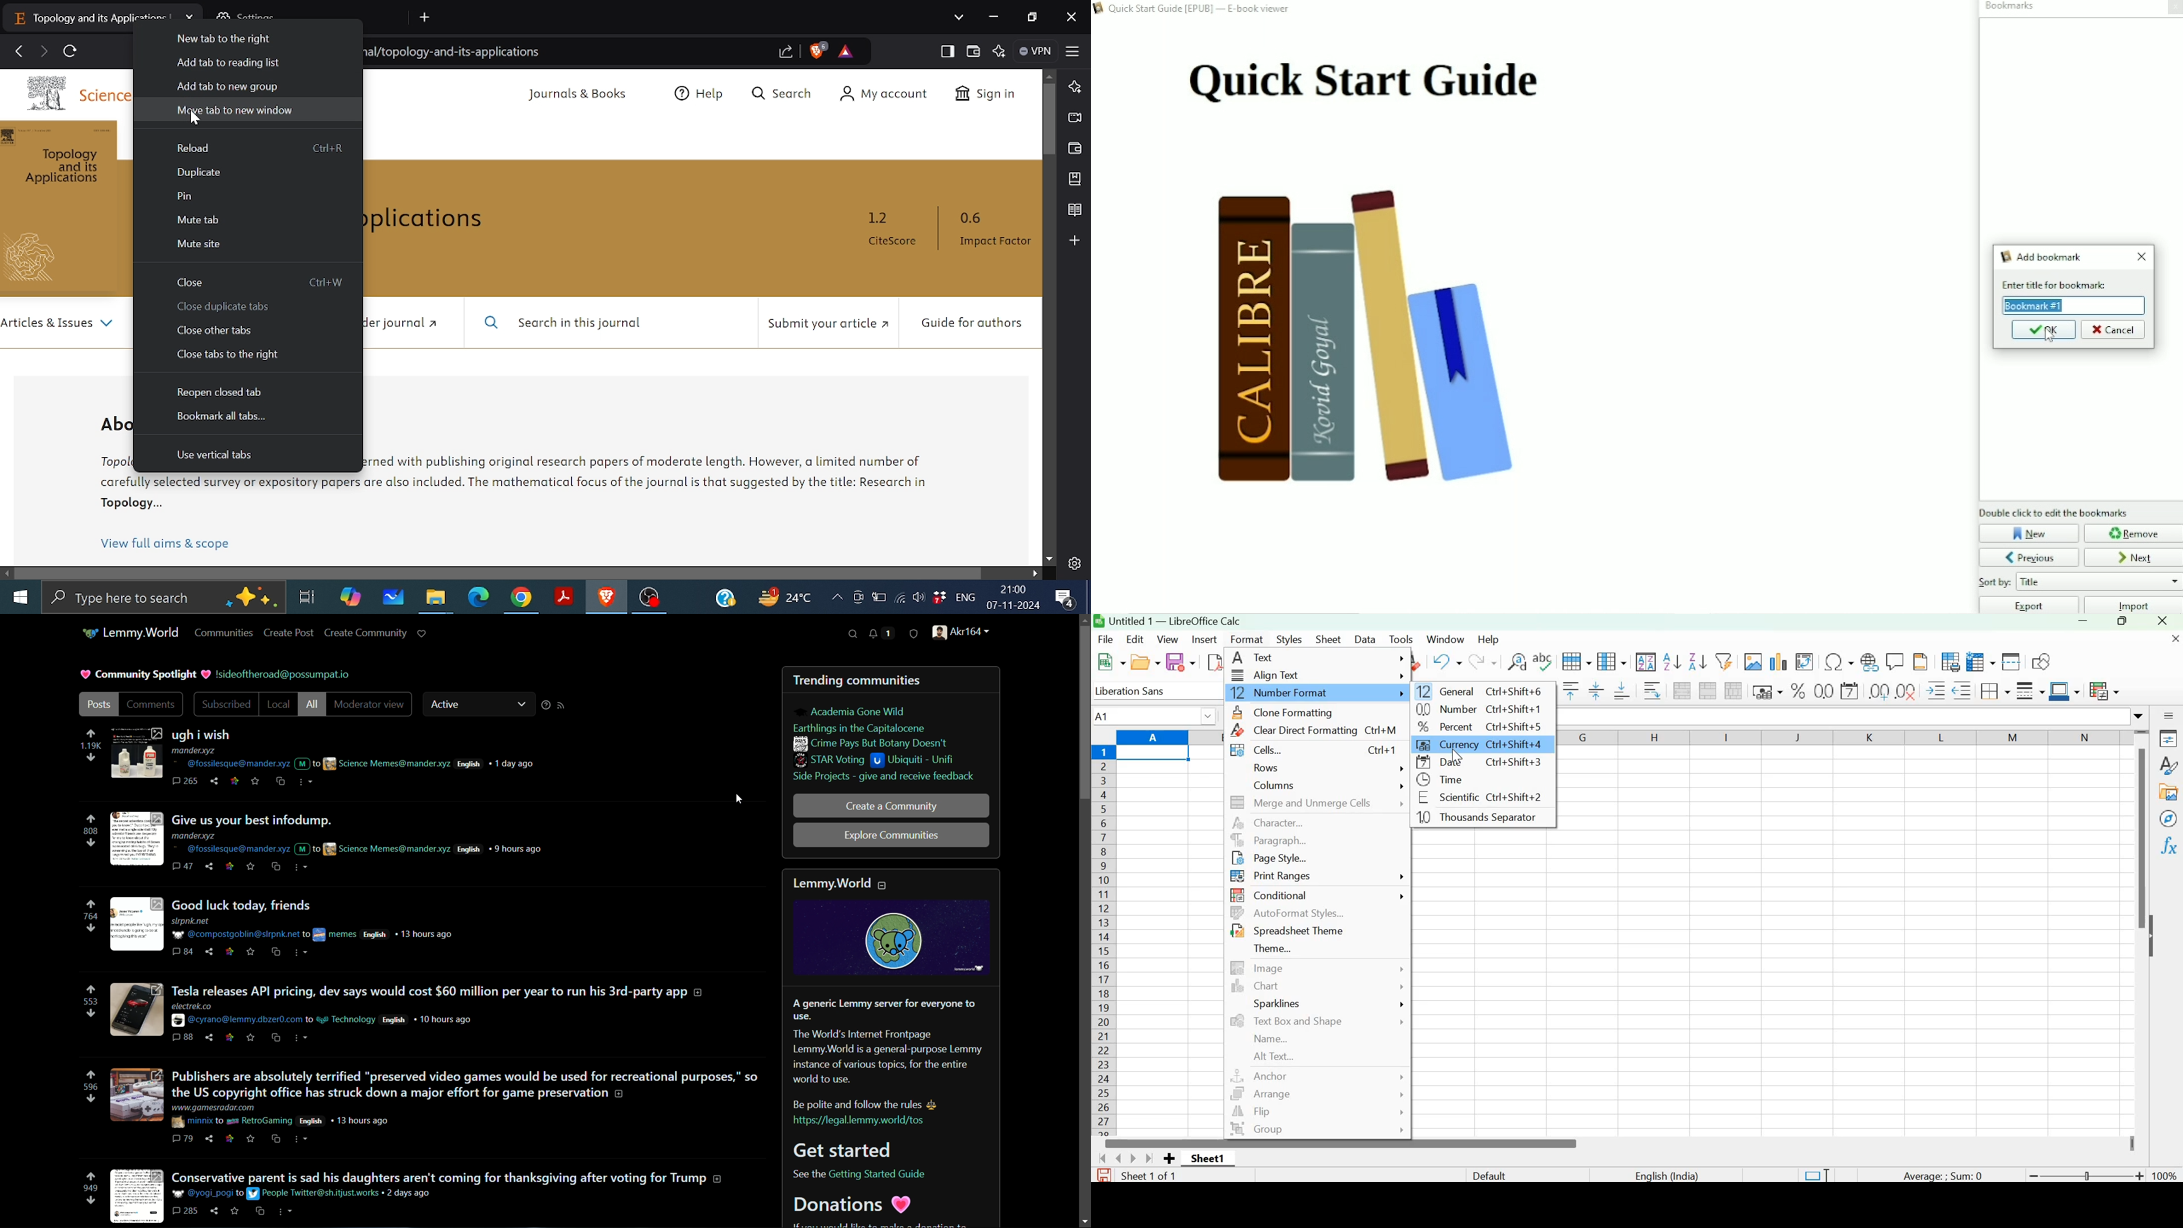 The width and height of the screenshot is (2184, 1232). What do you see at coordinates (190, 283) in the screenshot?
I see `Close` at bounding box center [190, 283].